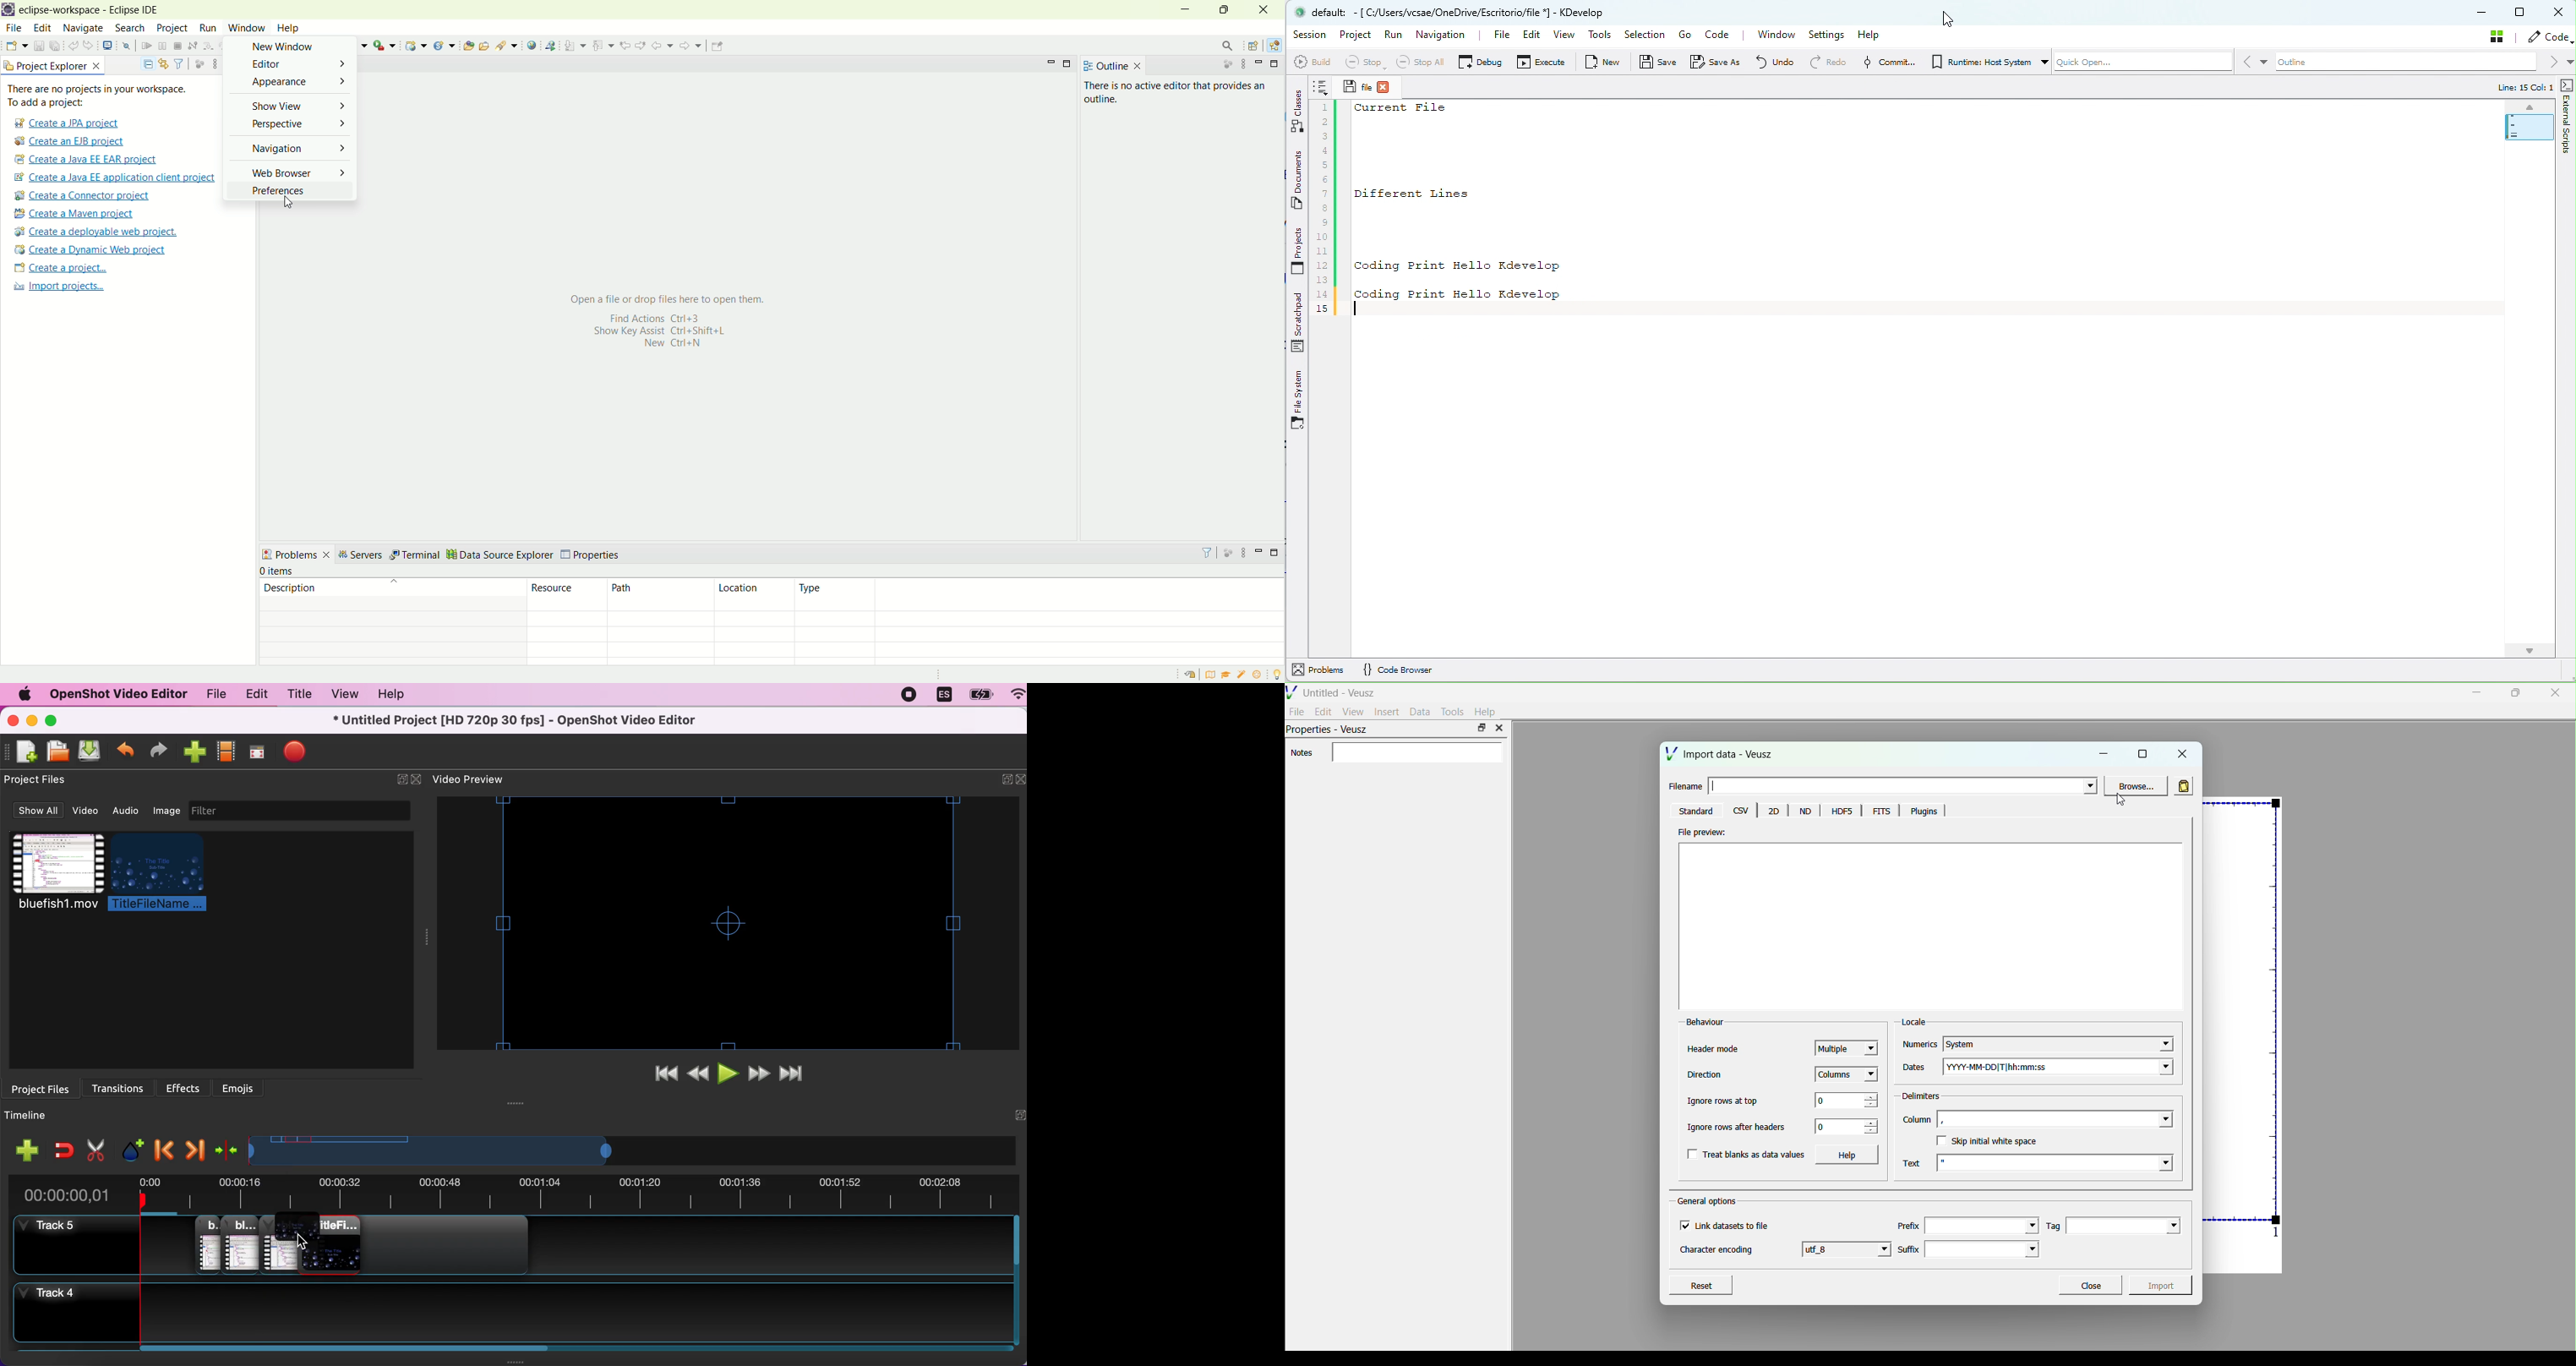 The image size is (2576, 1372). I want to click on open, so click(17, 48).